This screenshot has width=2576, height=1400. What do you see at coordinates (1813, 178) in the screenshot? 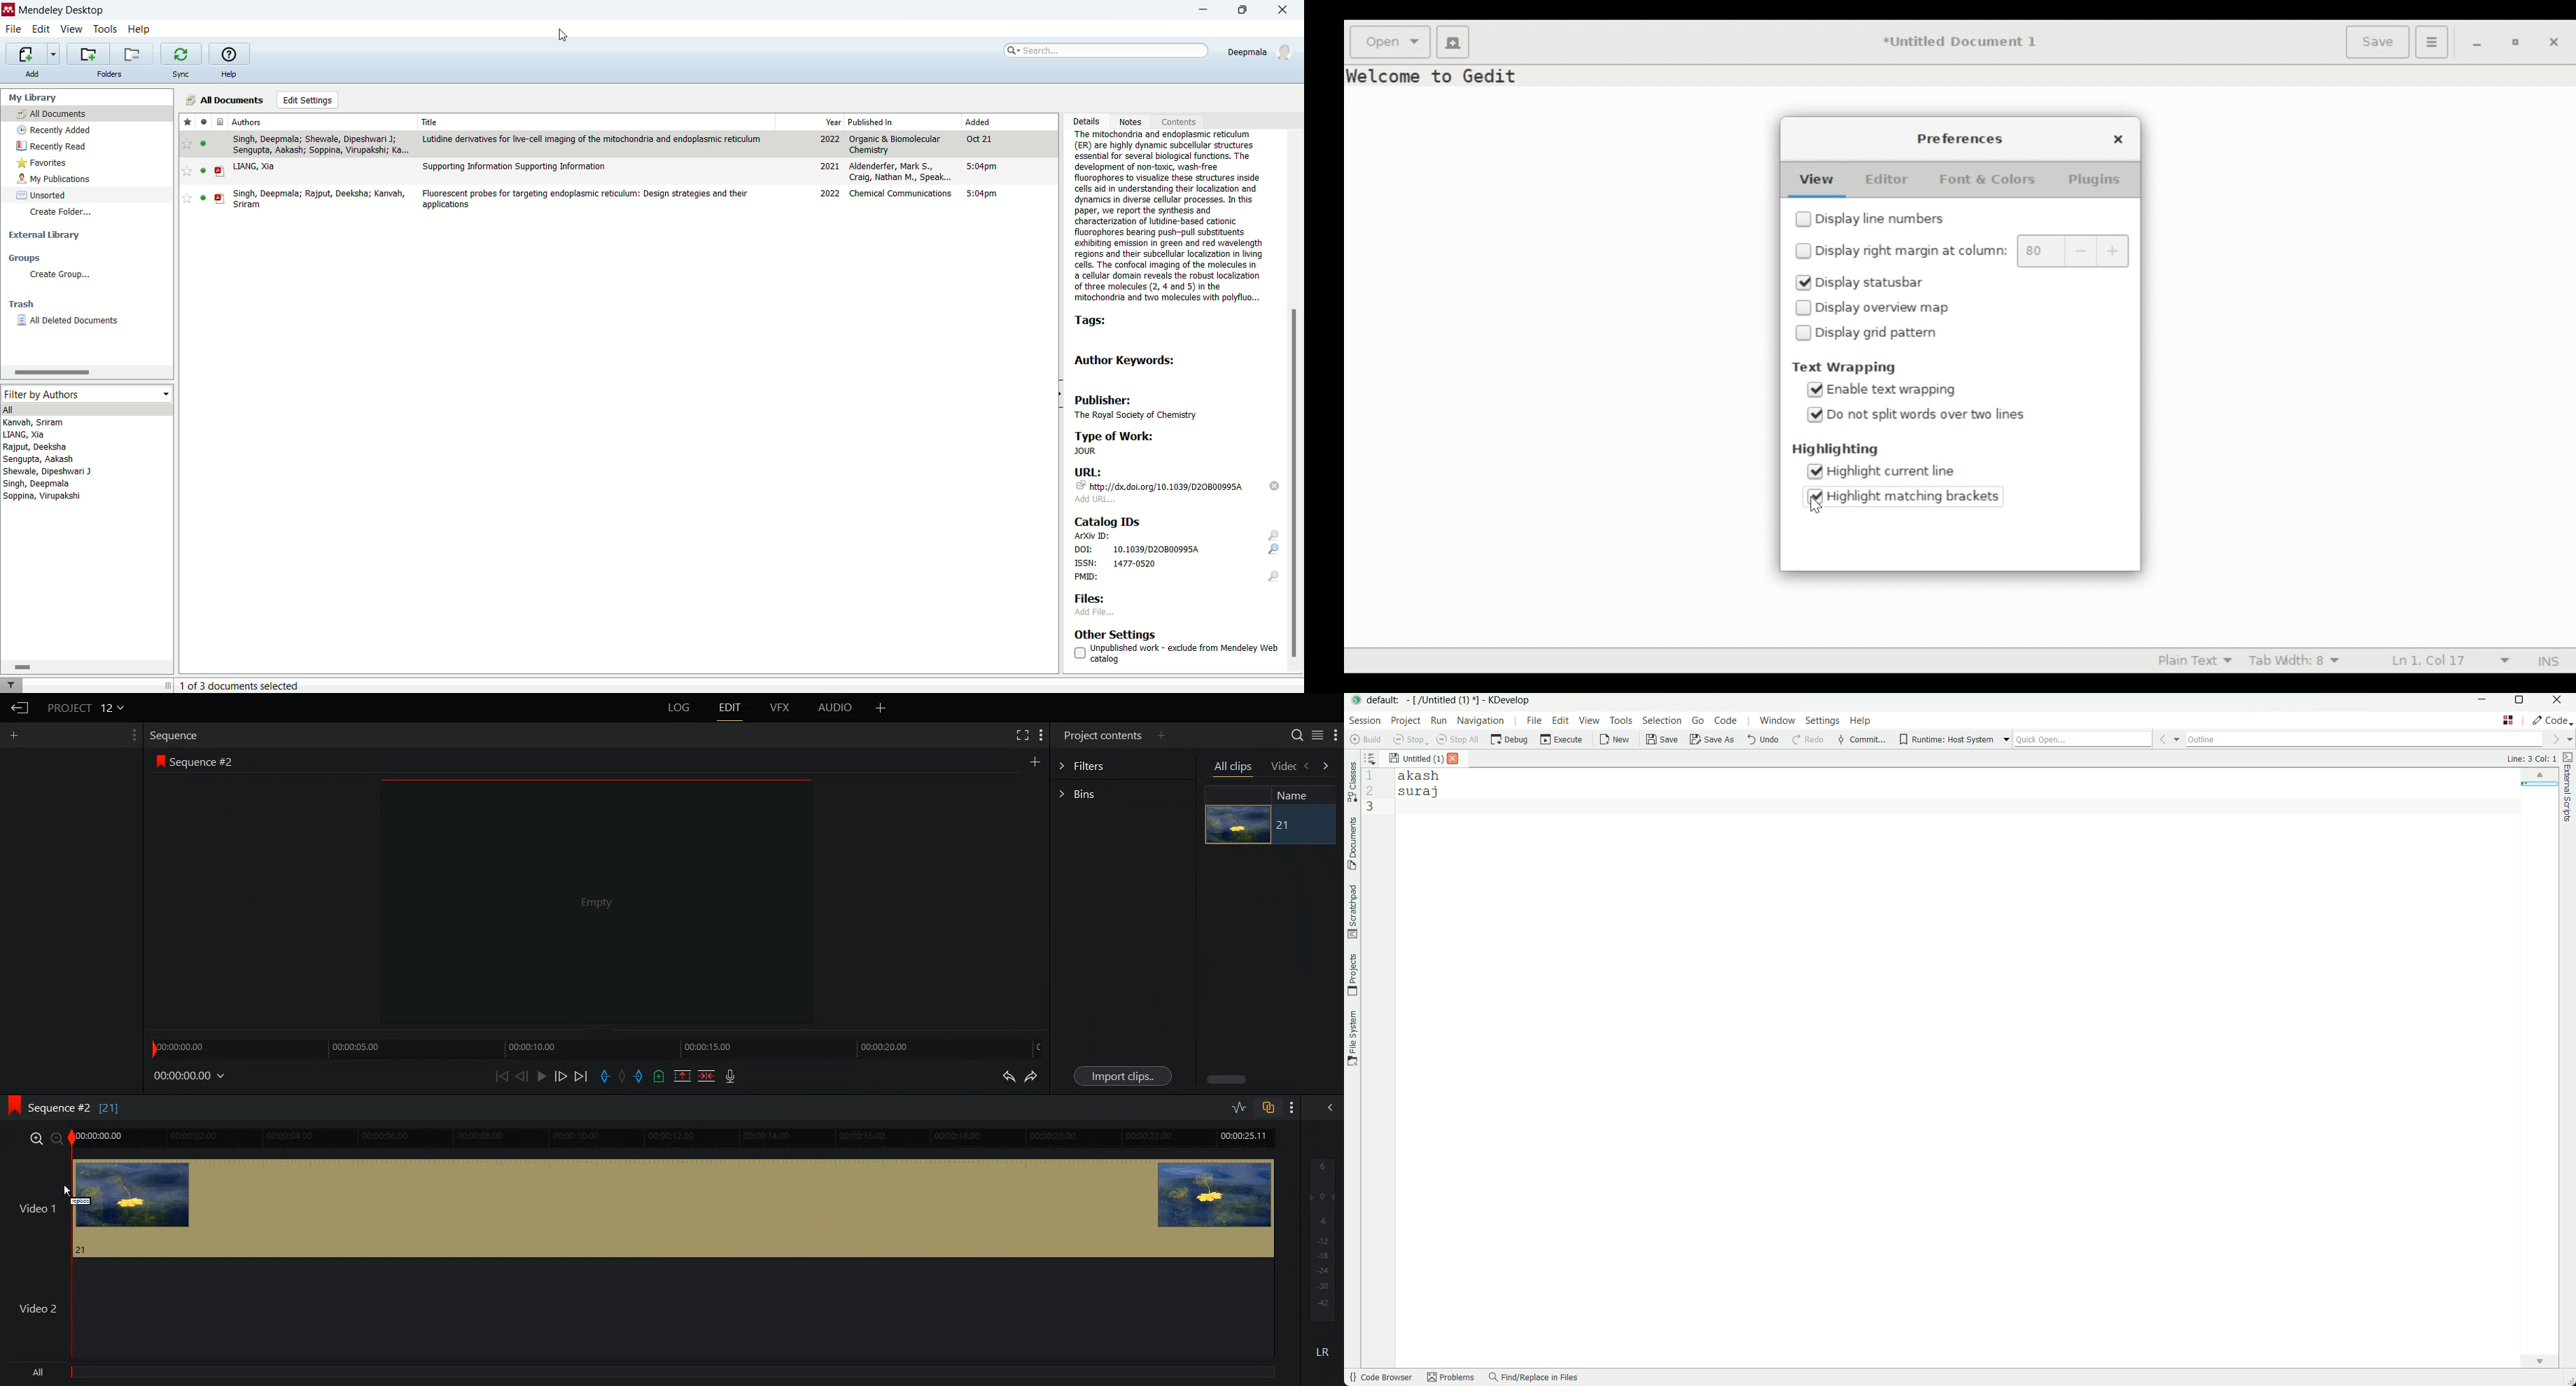
I see `View` at bounding box center [1813, 178].